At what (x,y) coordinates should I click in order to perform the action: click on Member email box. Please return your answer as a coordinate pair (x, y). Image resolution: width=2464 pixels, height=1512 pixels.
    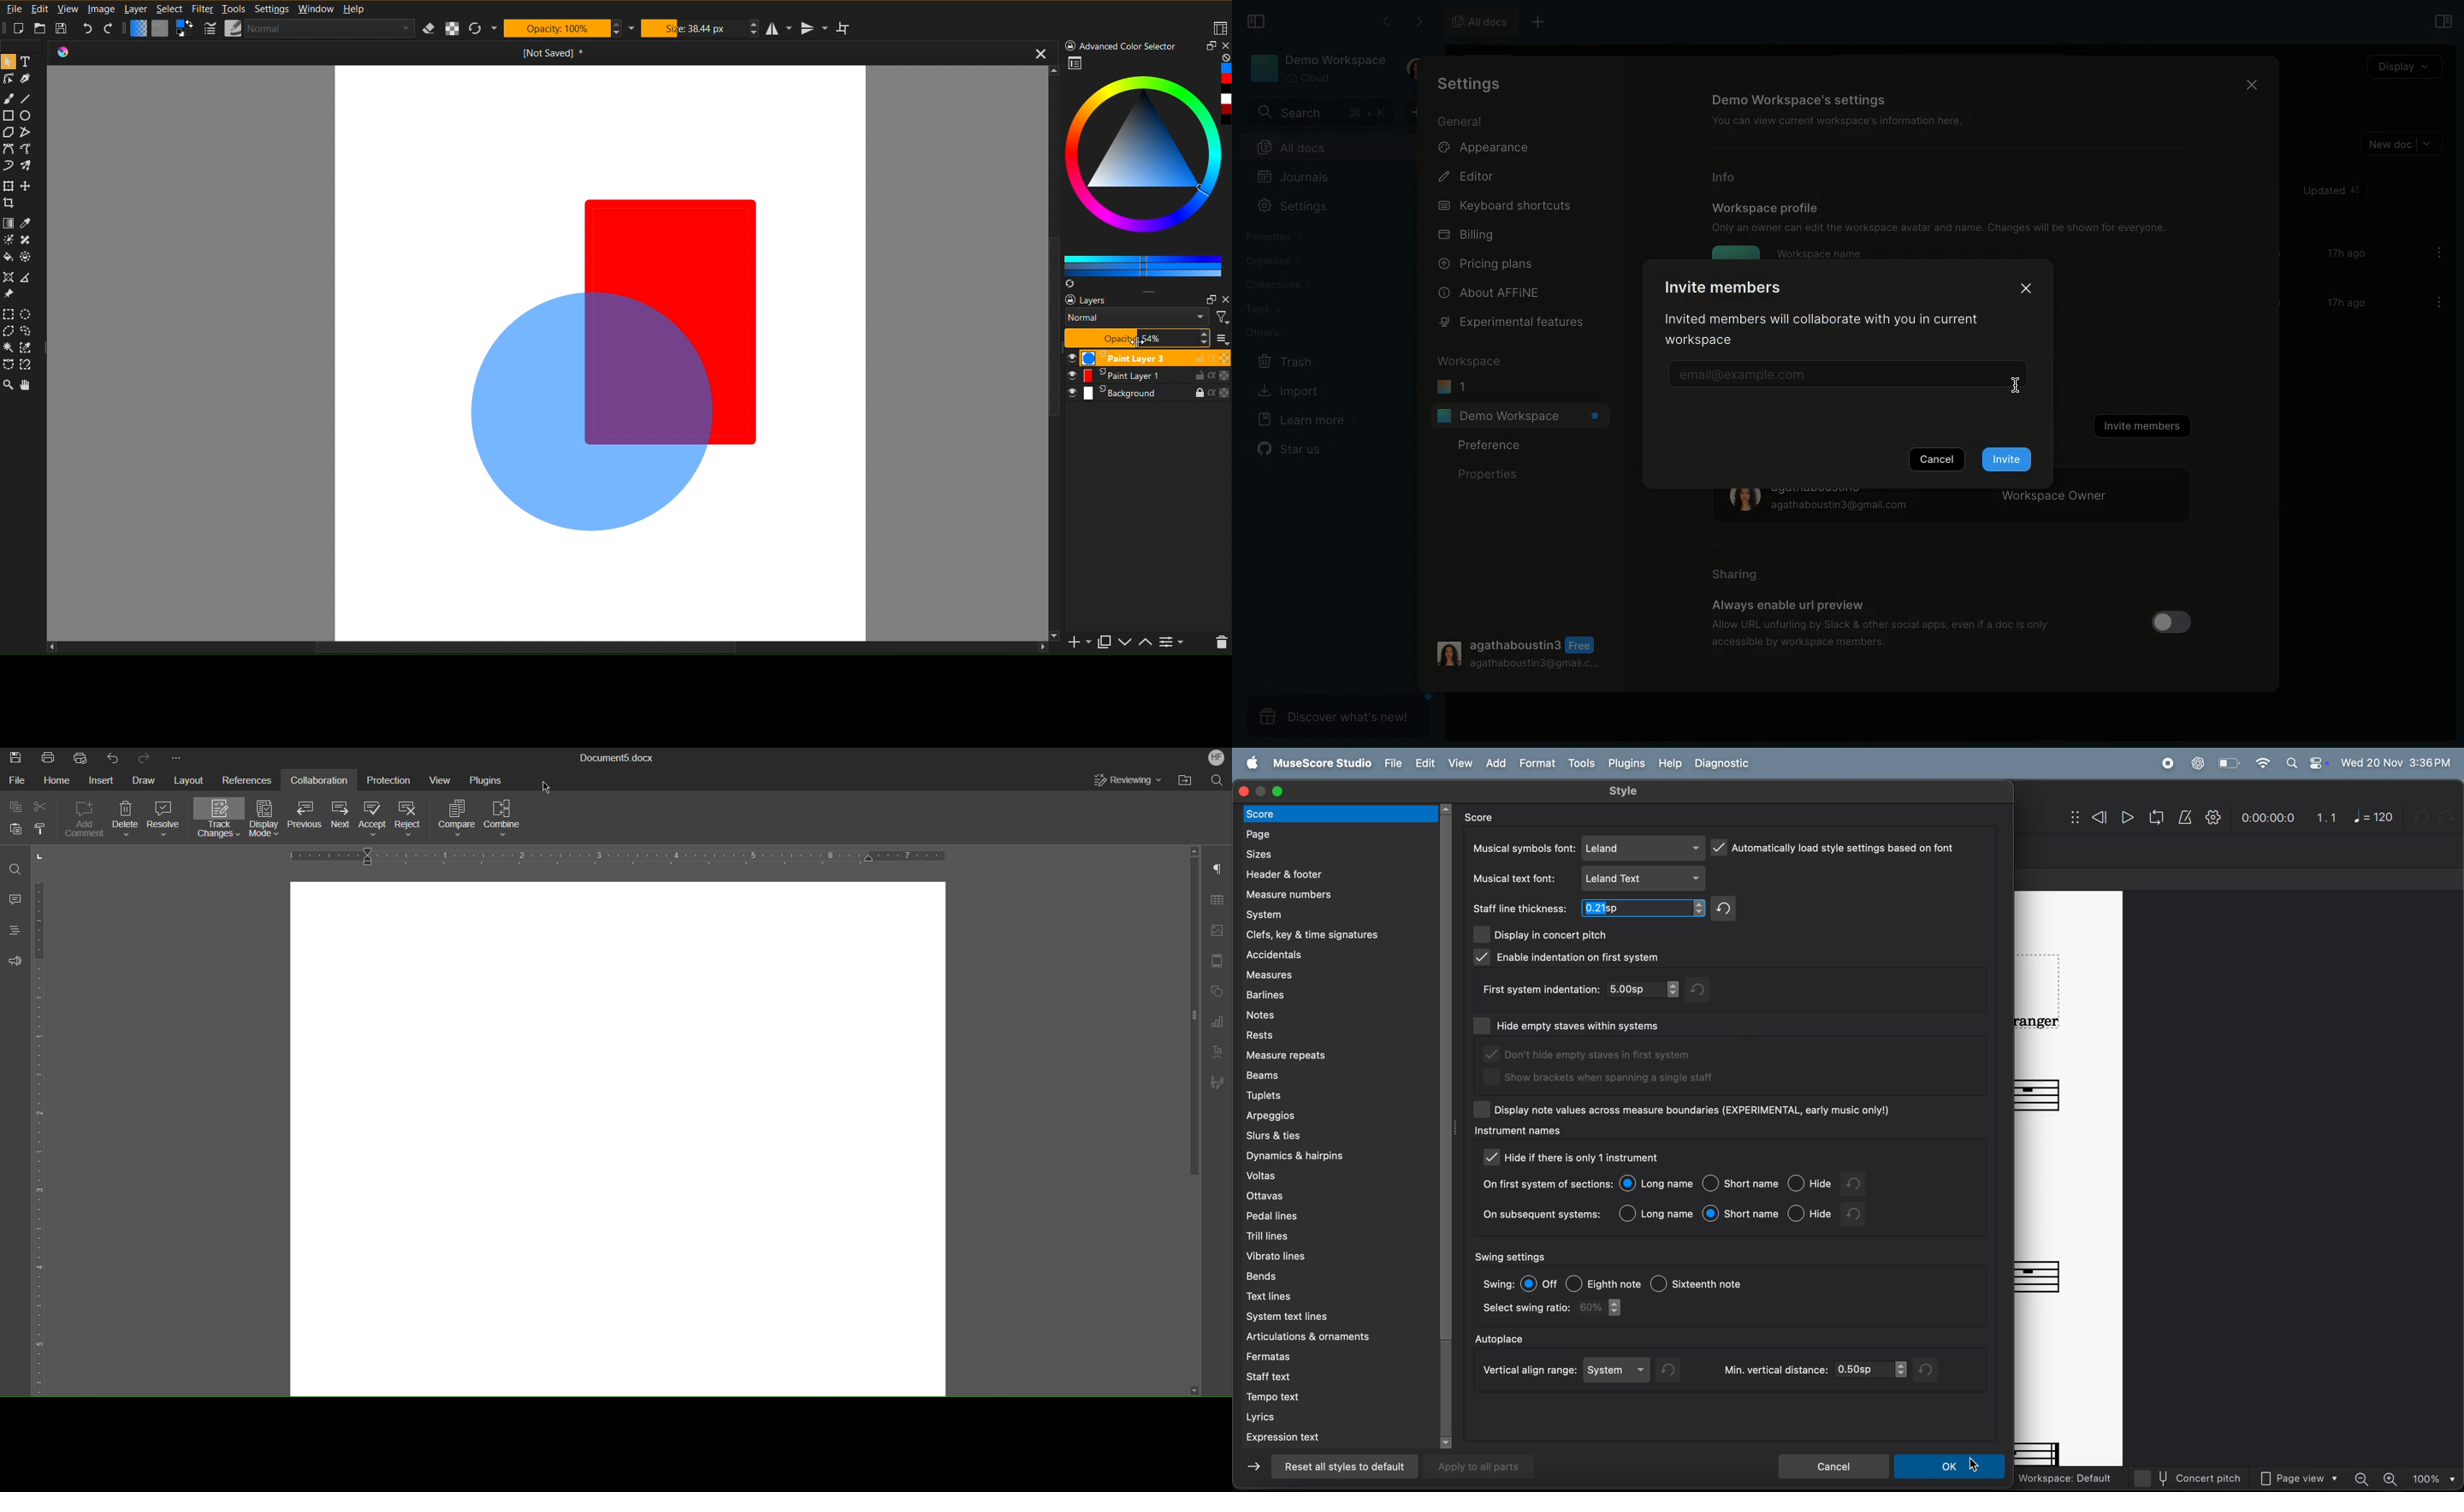
    Looking at the image, I should click on (1842, 376).